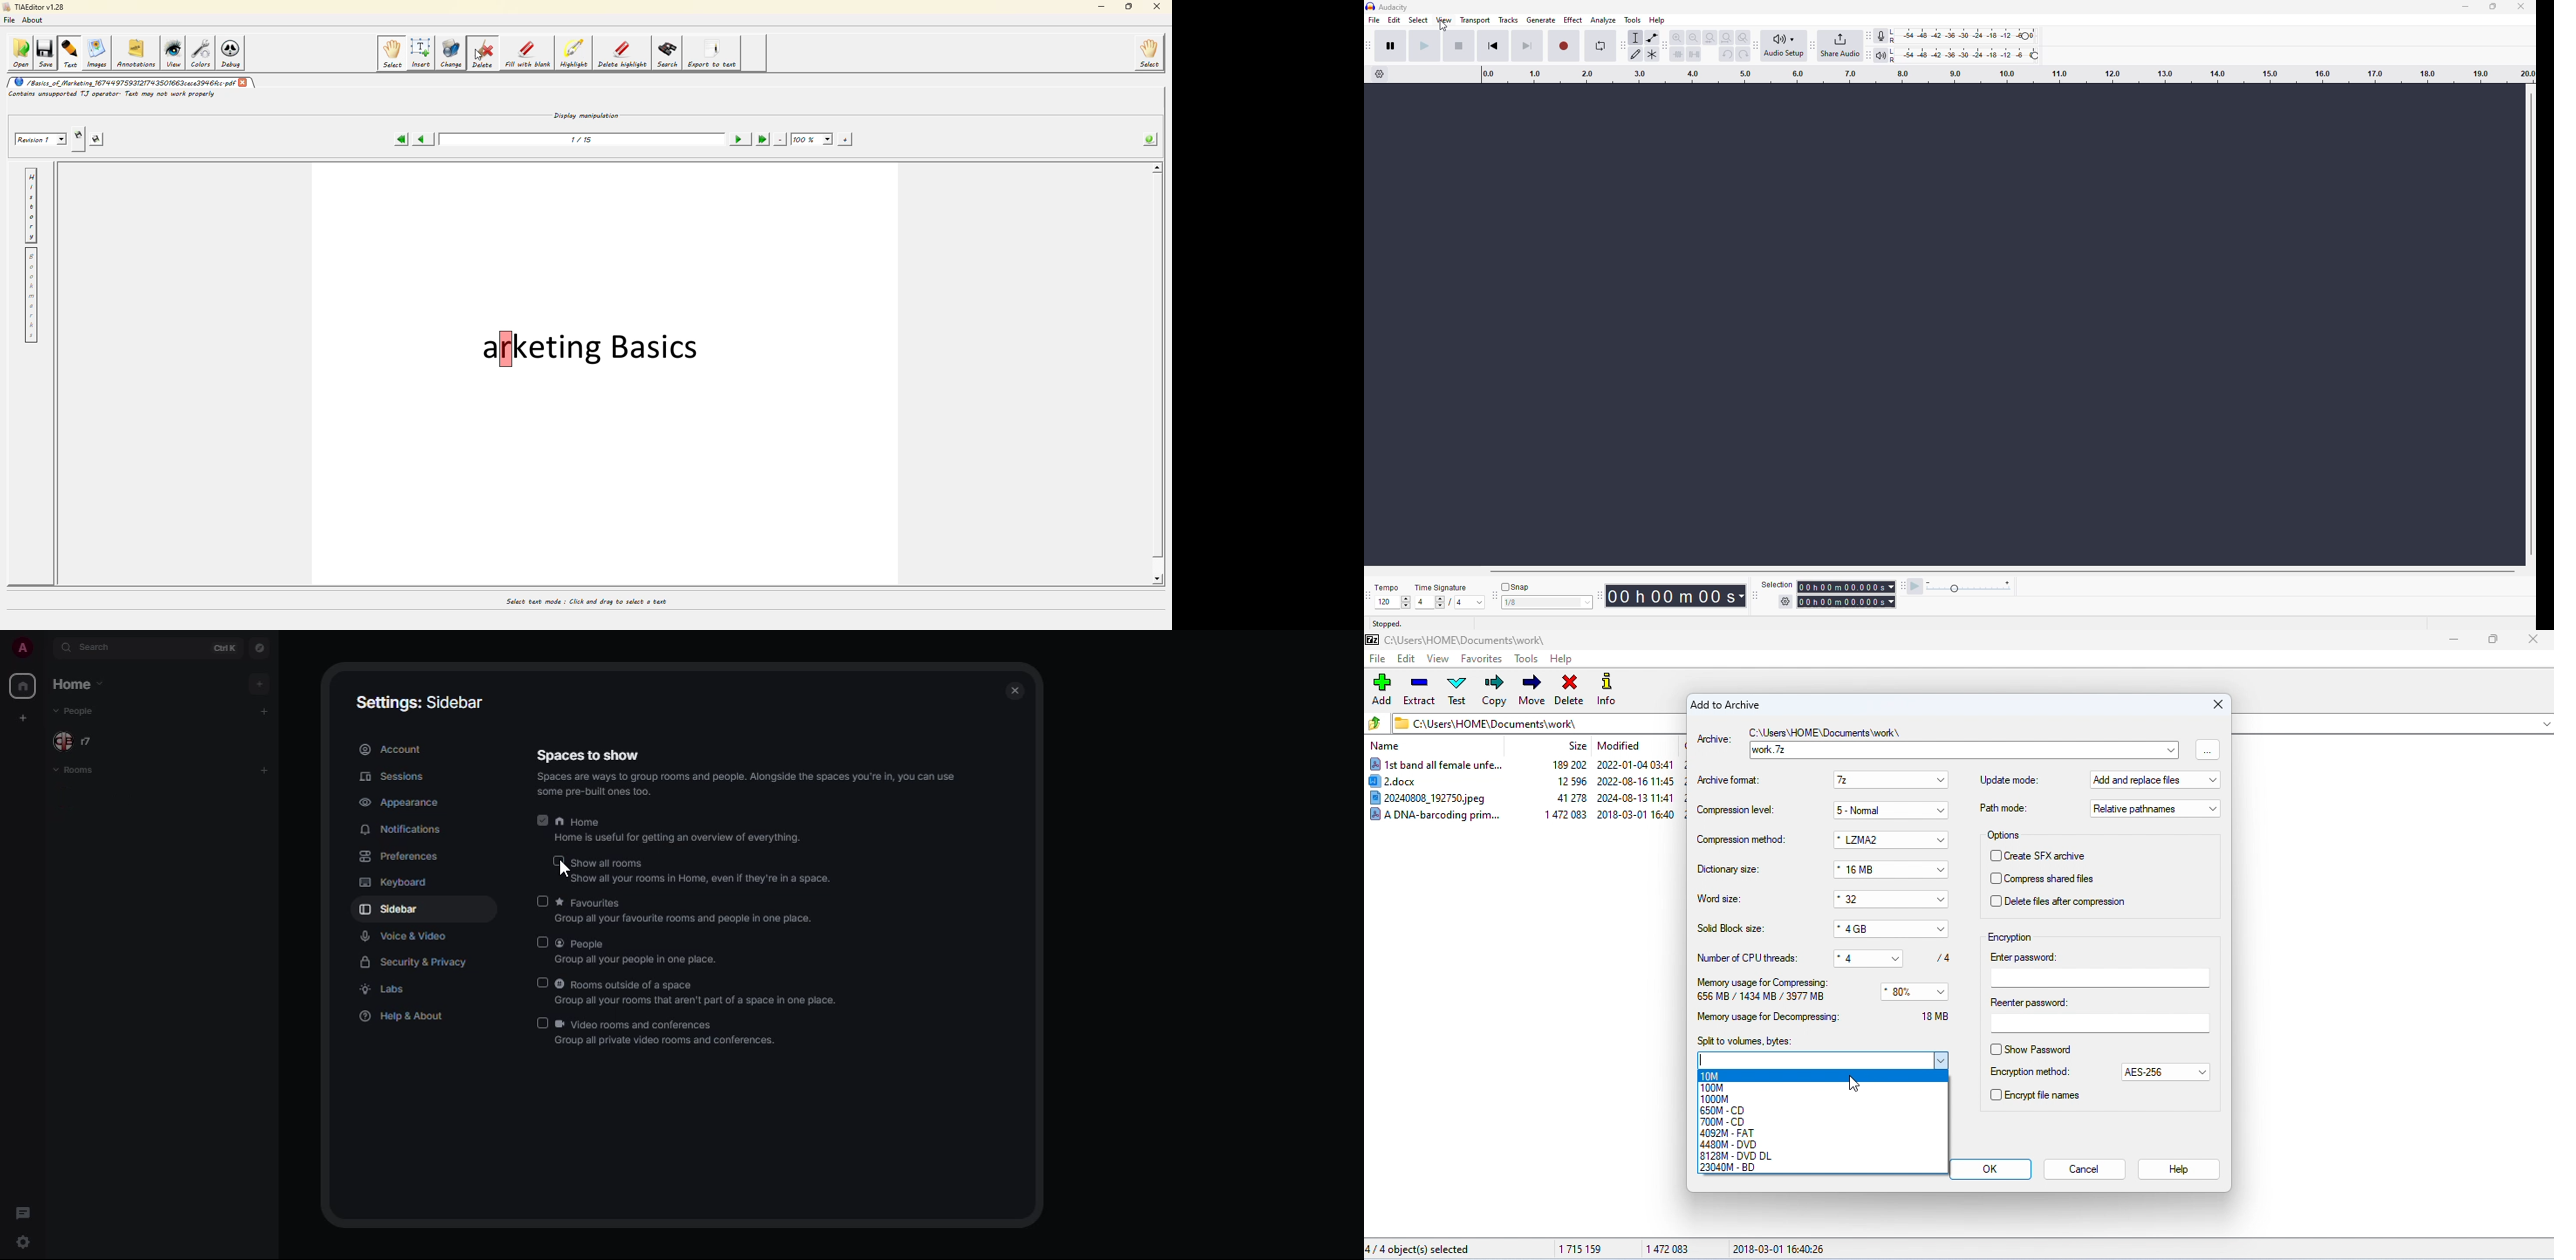 This screenshot has width=2576, height=1260. What do you see at coordinates (702, 871) in the screenshot?
I see `show all rooms` at bounding box center [702, 871].